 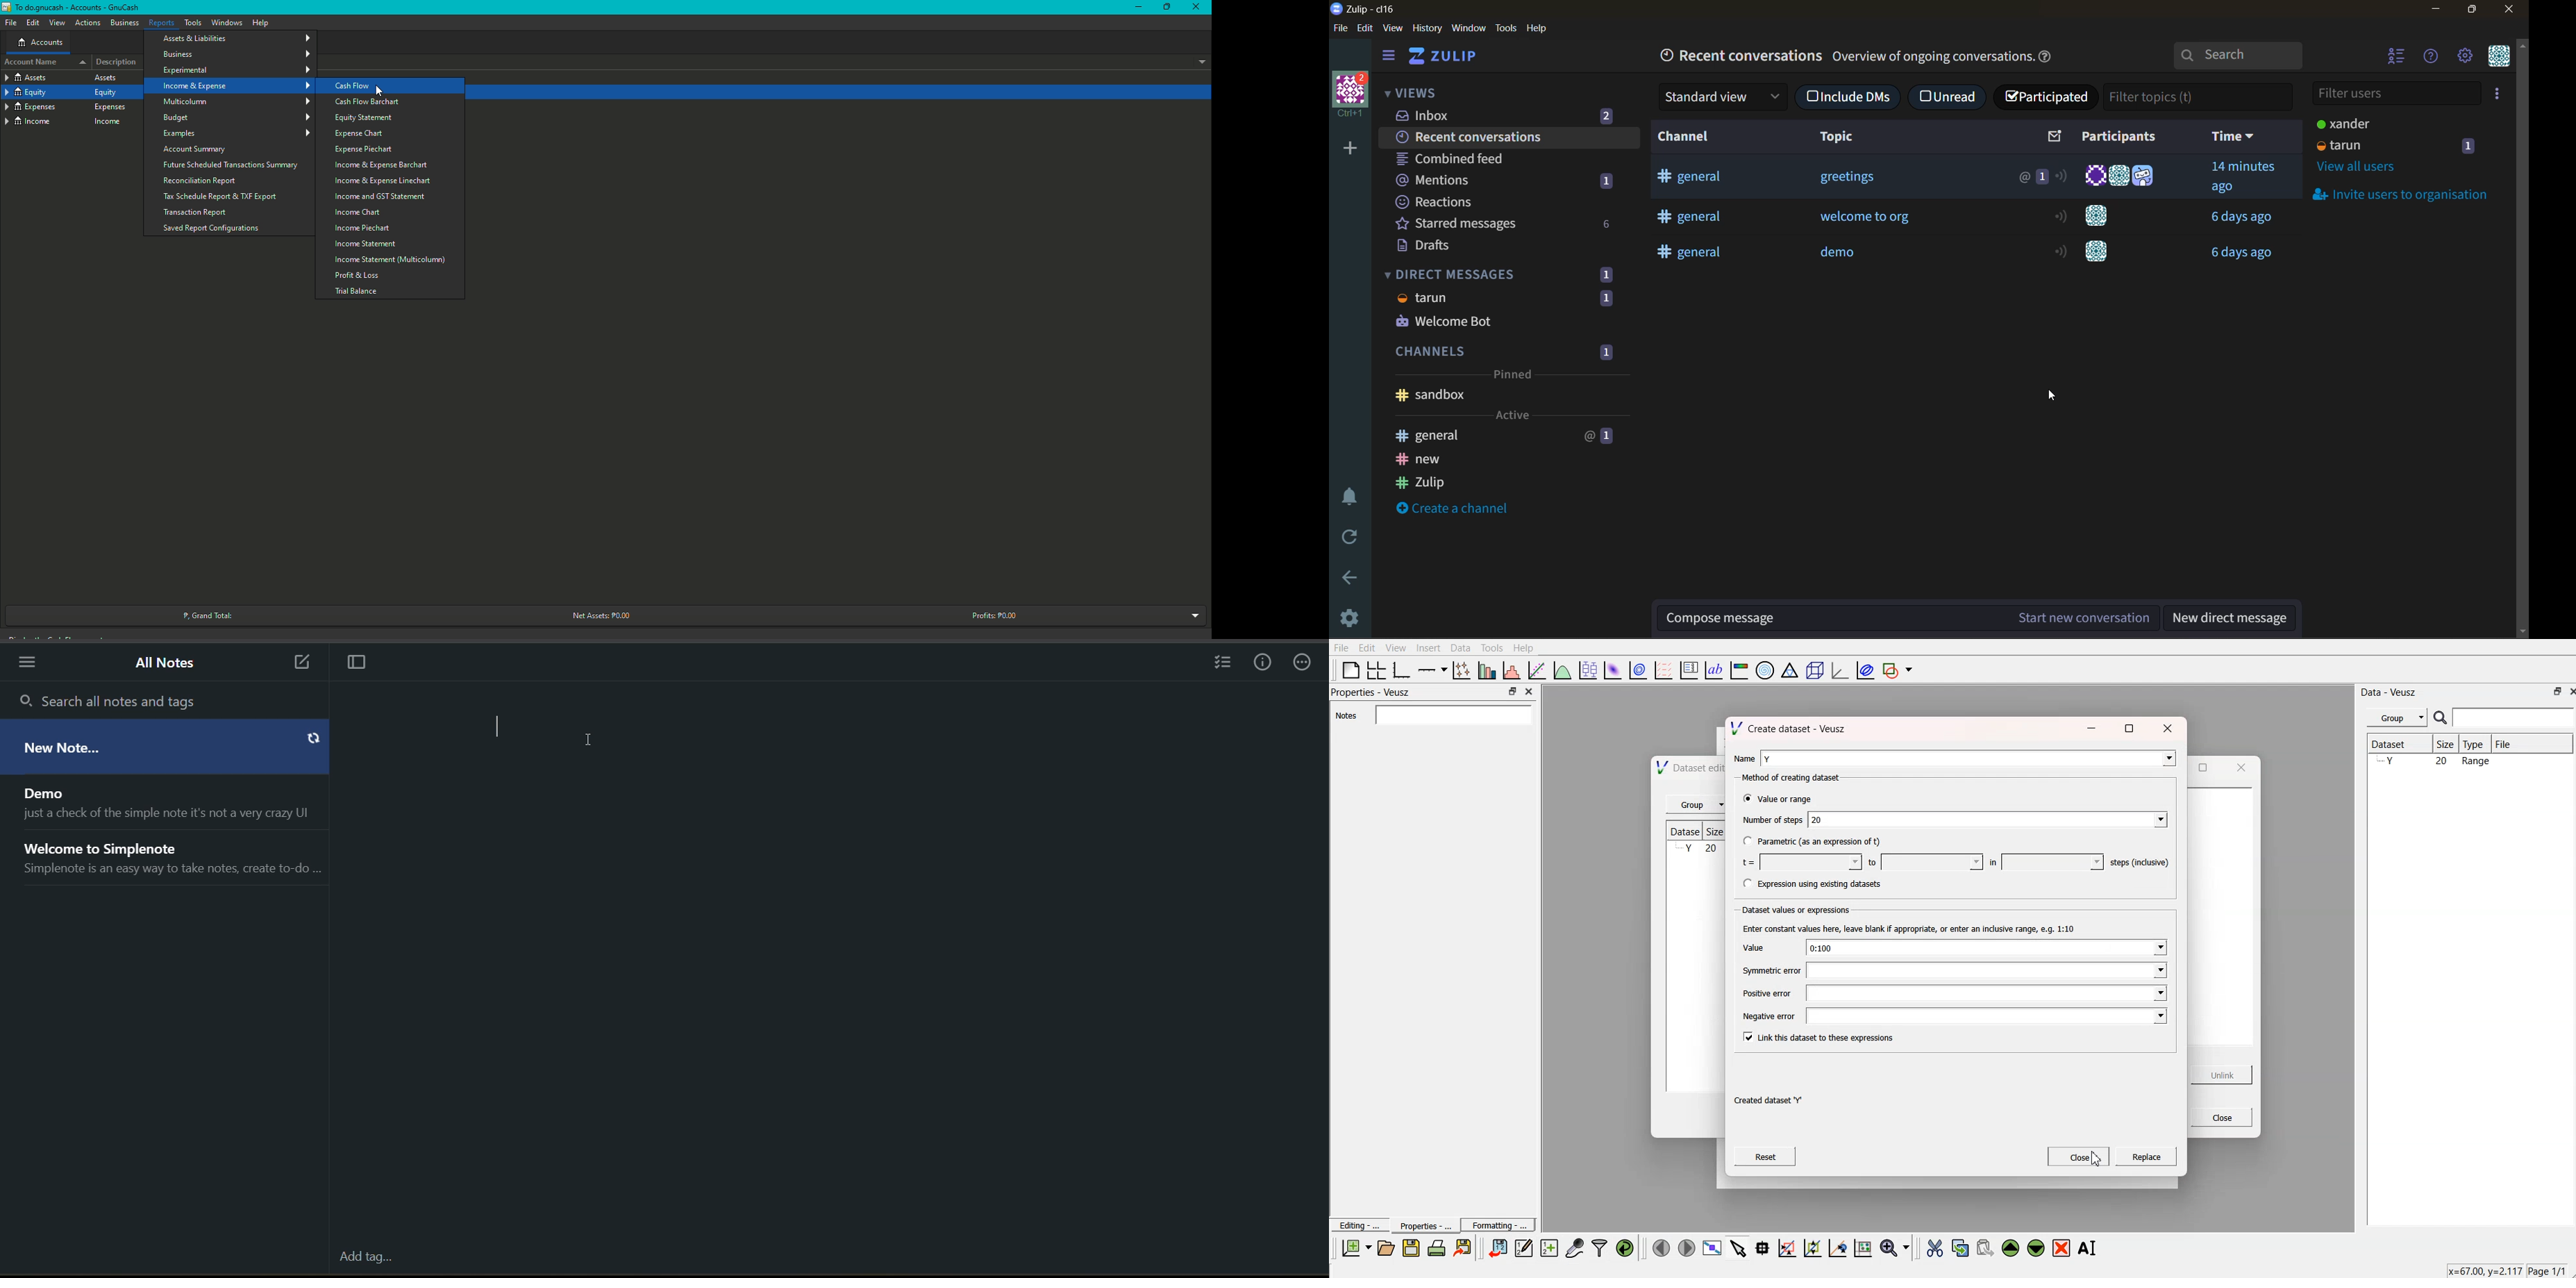 I want to click on actions, so click(x=1307, y=663).